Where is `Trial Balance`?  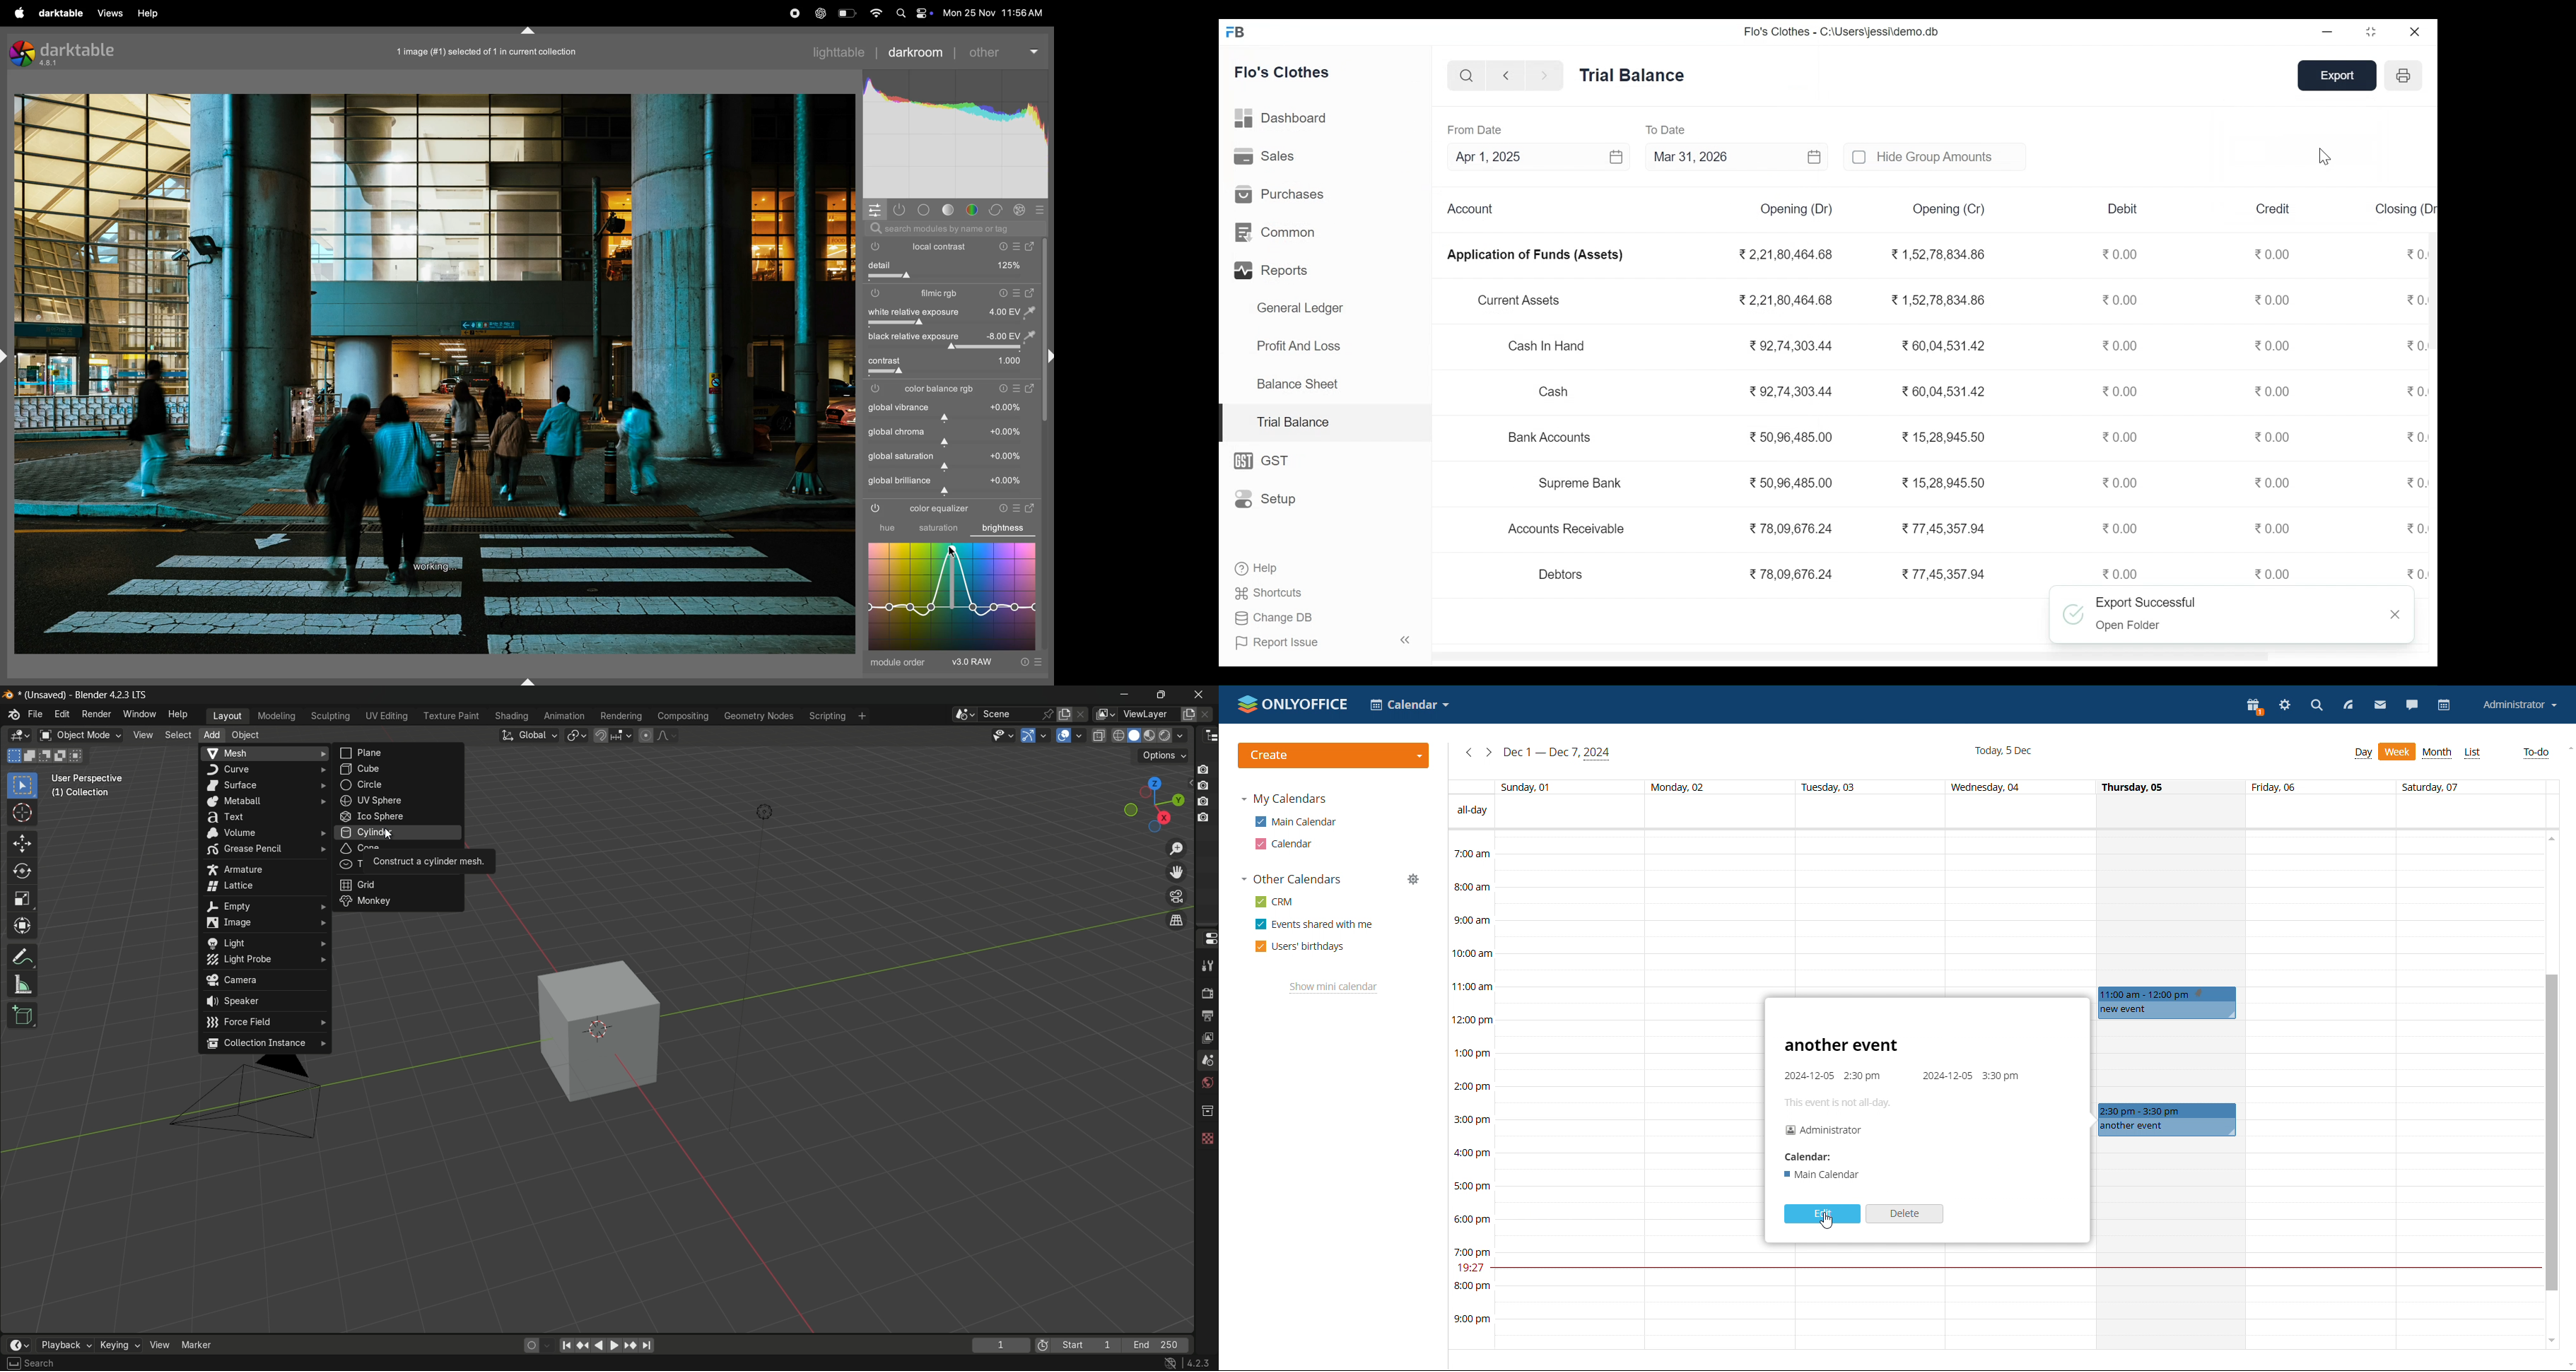 Trial Balance is located at coordinates (1633, 74).